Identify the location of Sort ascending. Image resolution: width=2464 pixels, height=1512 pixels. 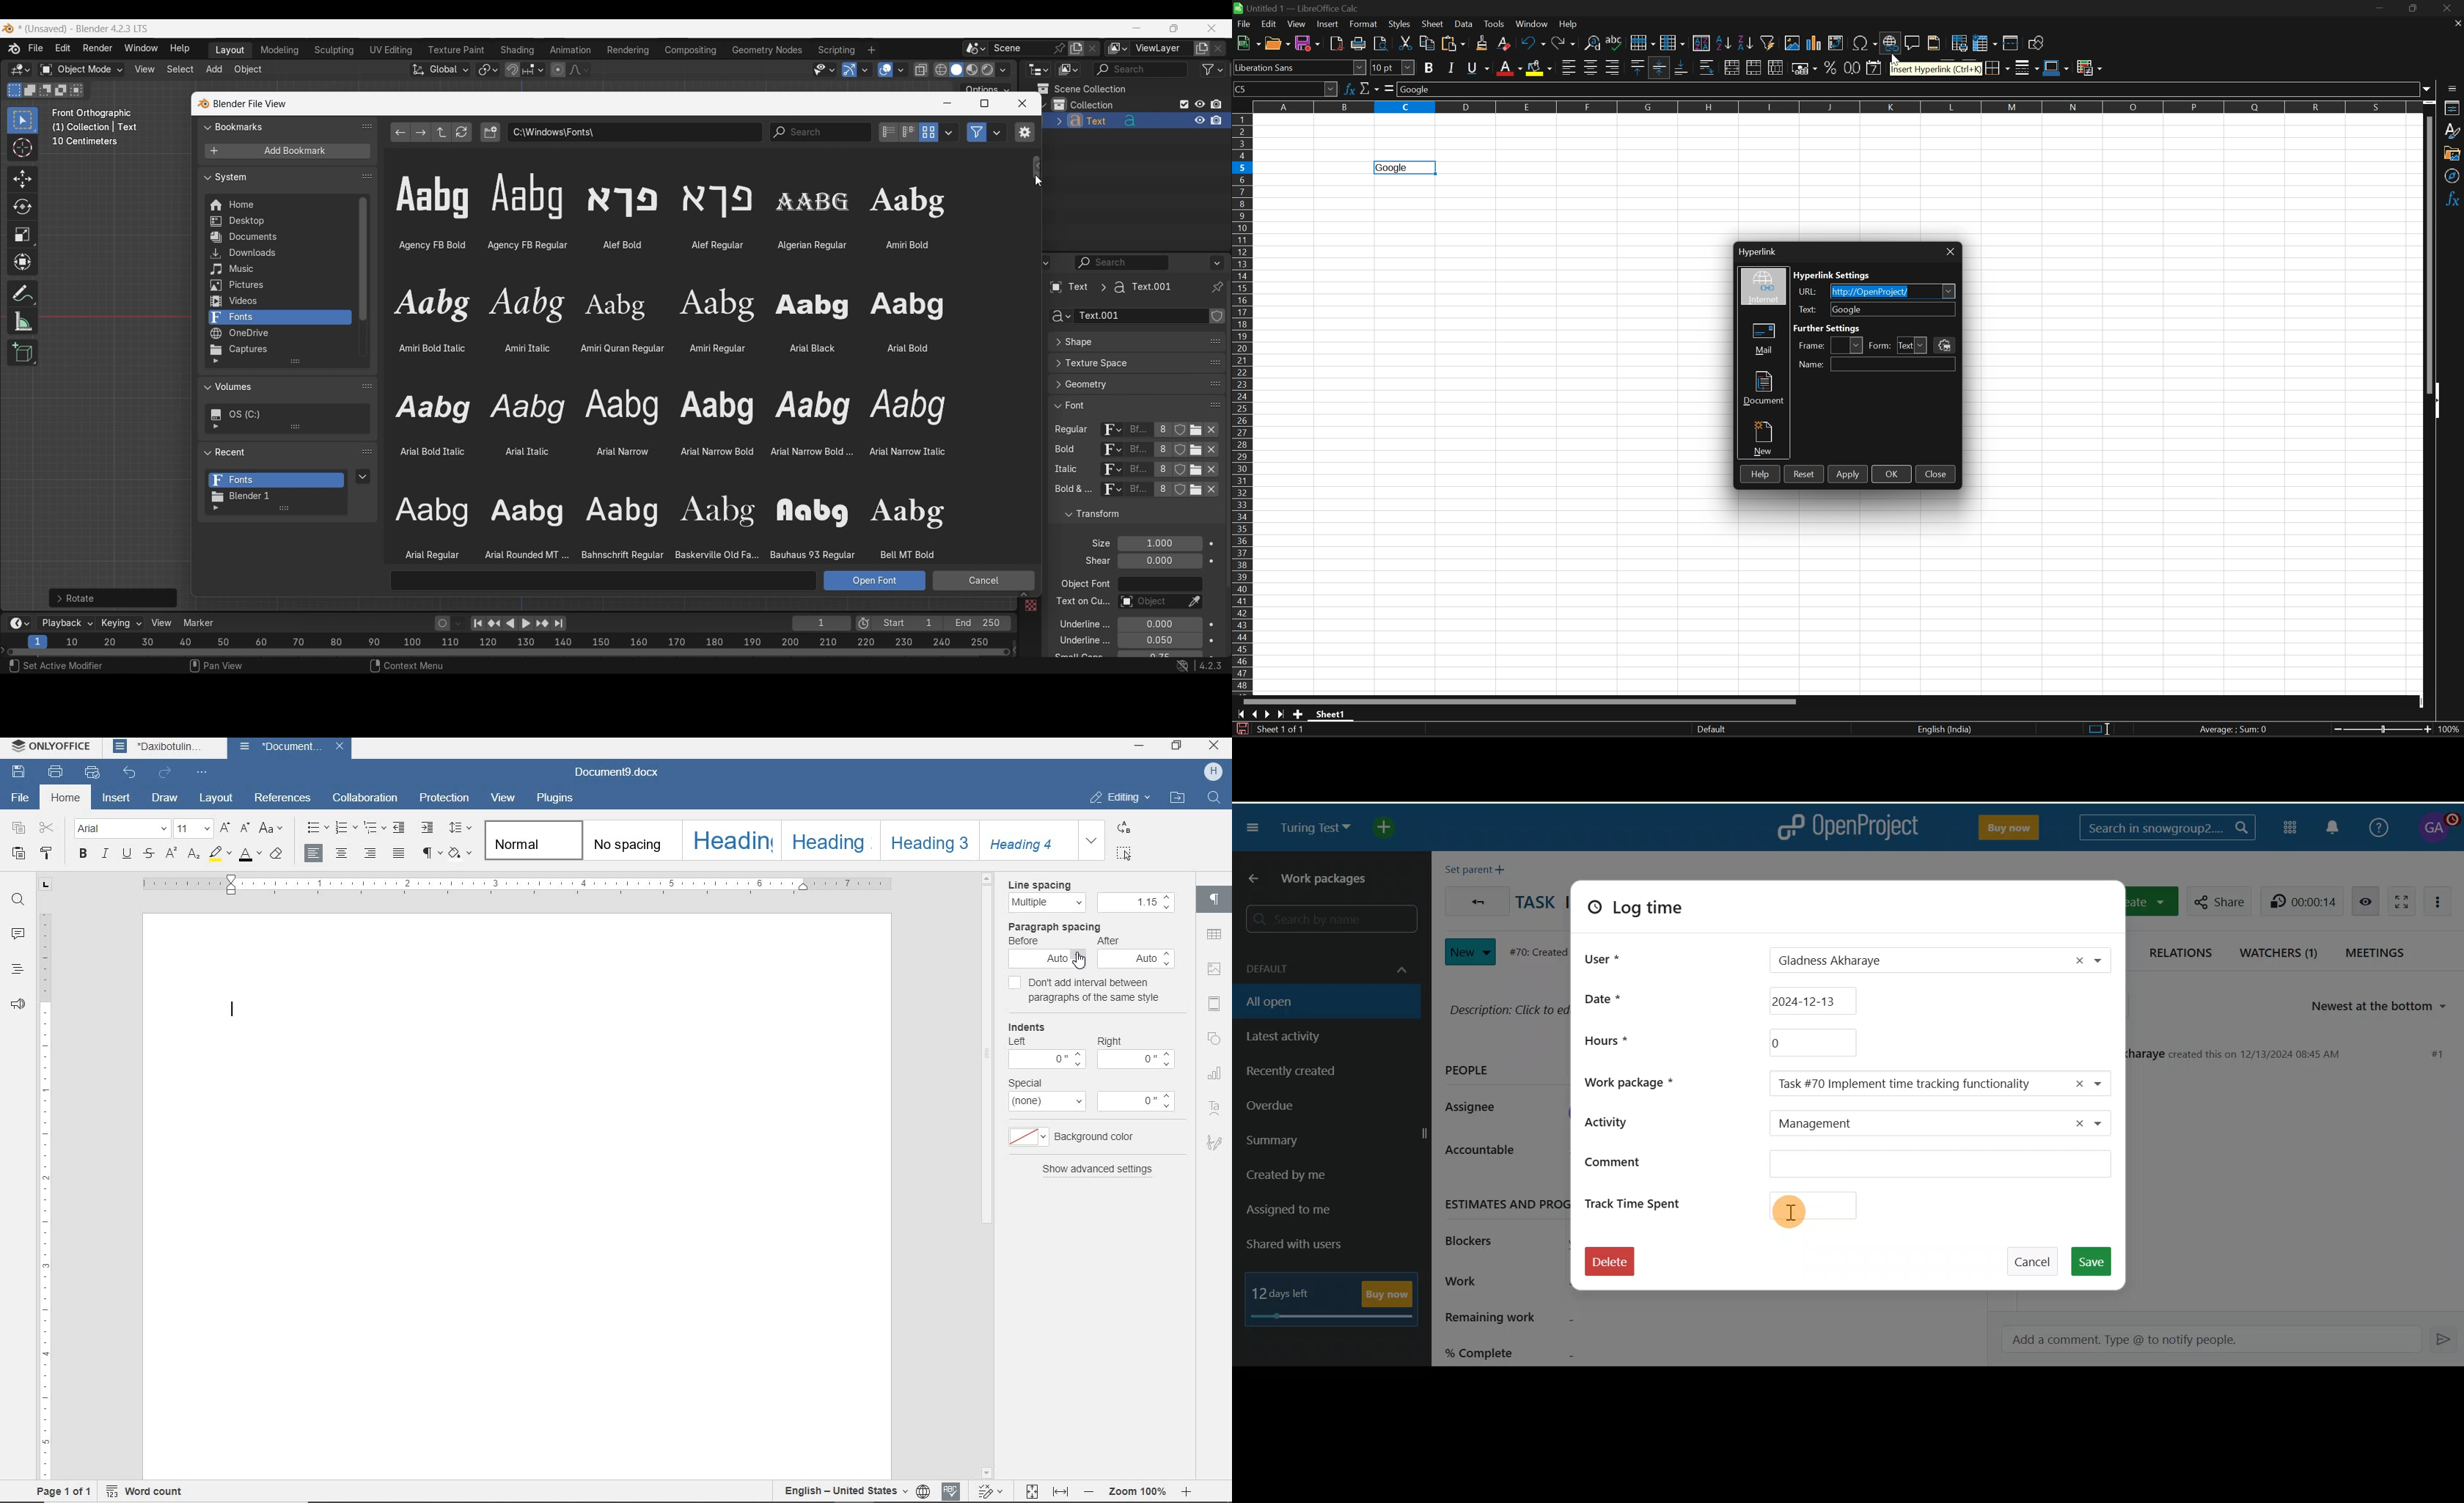
(1723, 42).